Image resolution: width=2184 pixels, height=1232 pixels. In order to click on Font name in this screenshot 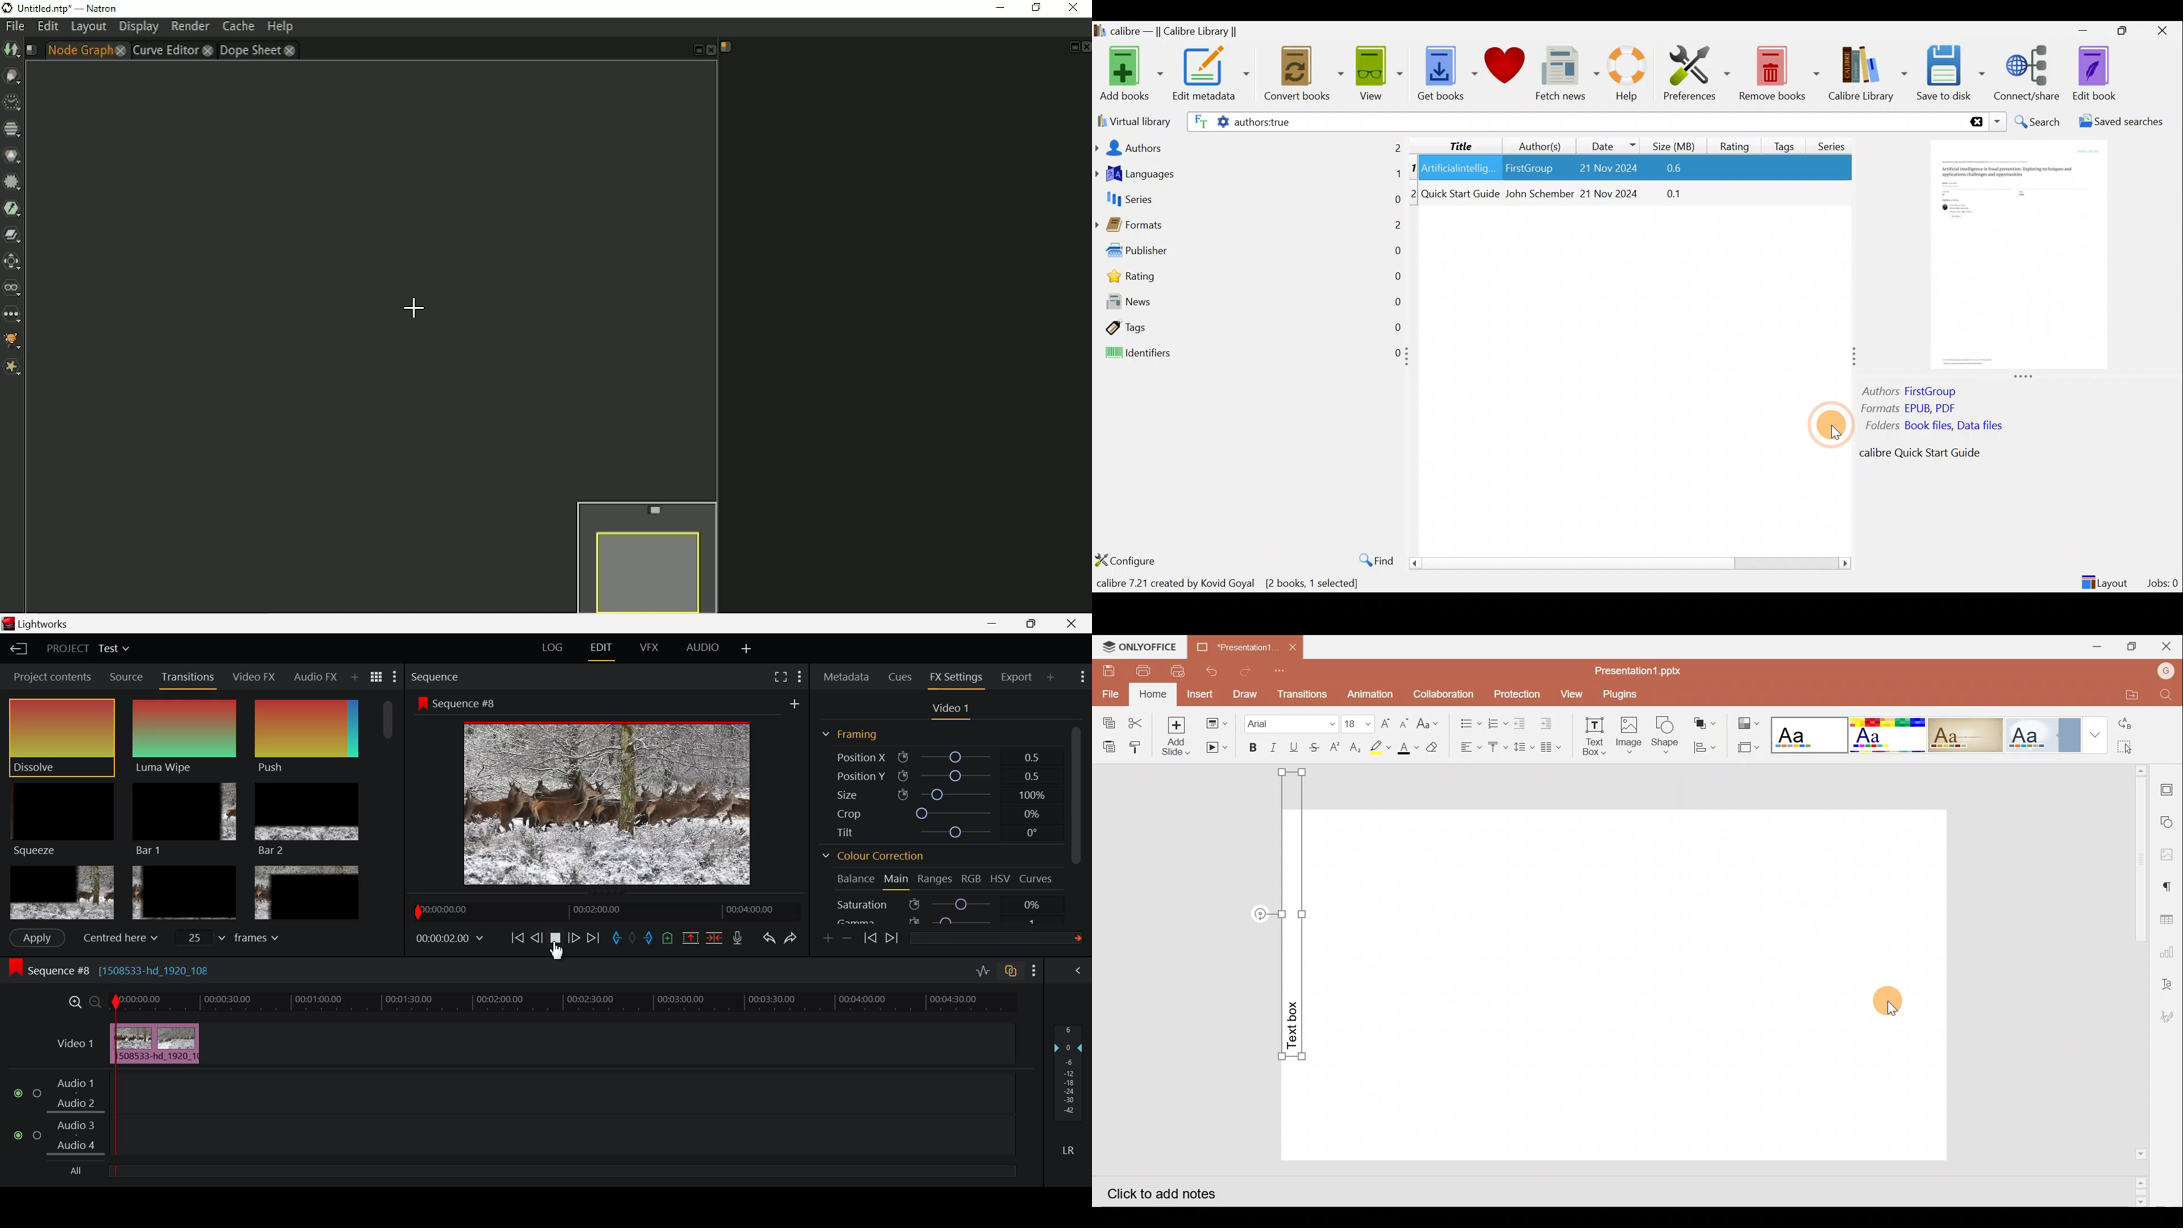, I will do `click(1290, 722)`.